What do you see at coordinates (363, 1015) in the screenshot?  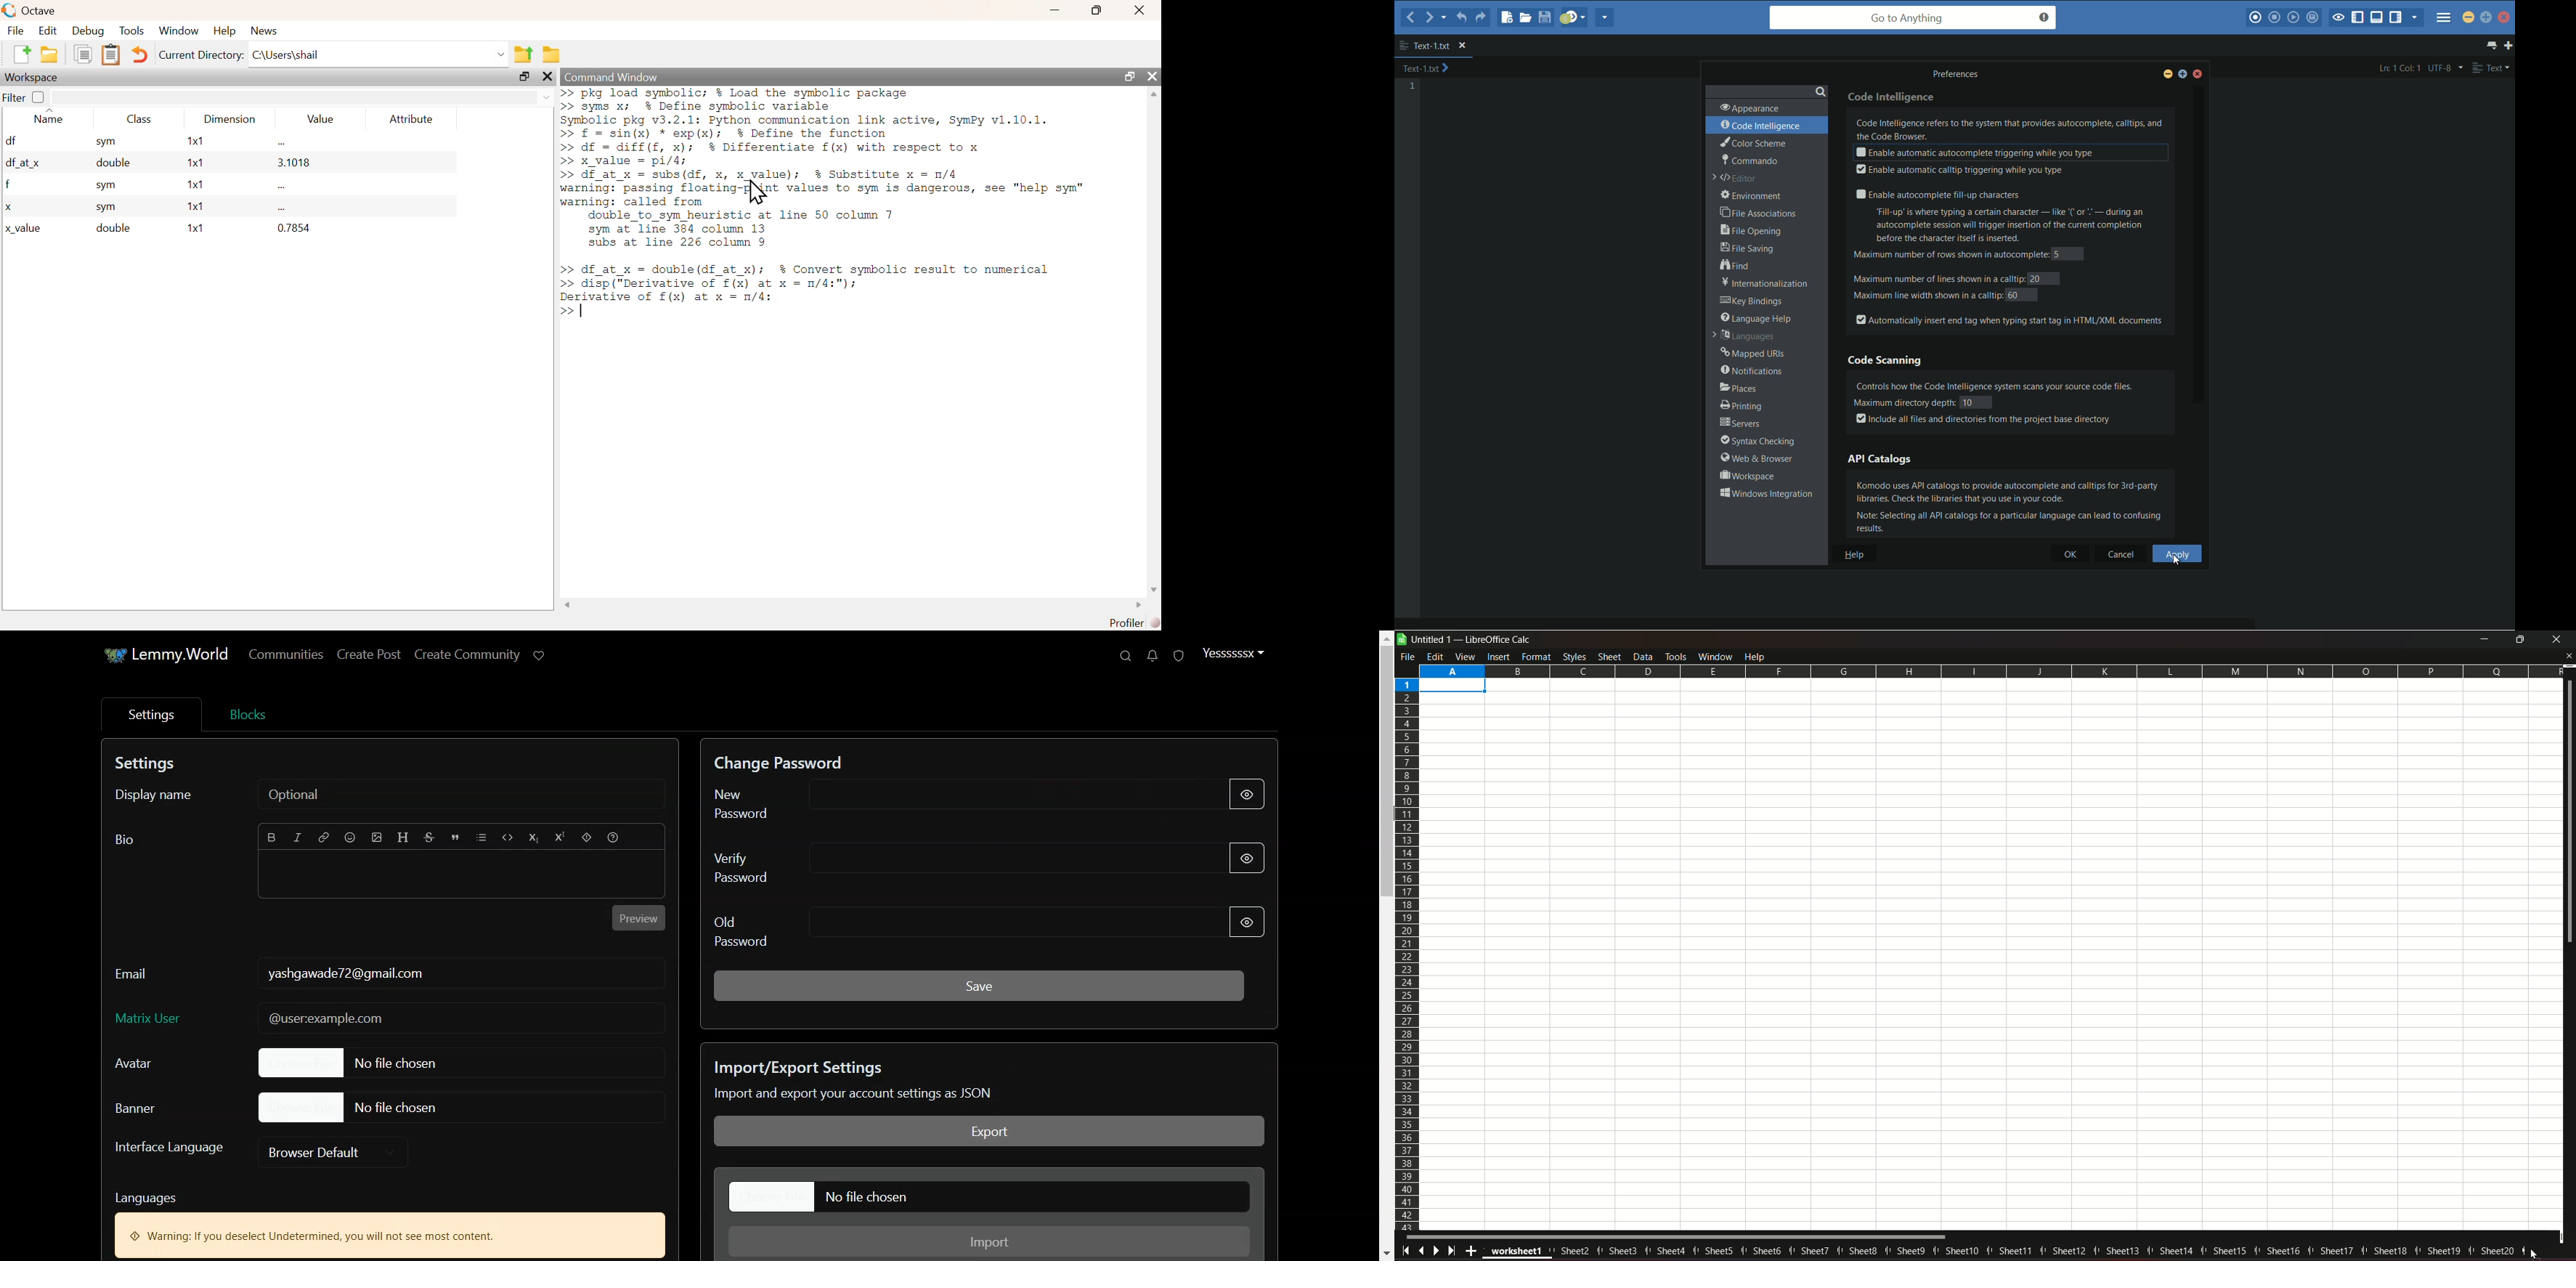 I see `mail` at bounding box center [363, 1015].